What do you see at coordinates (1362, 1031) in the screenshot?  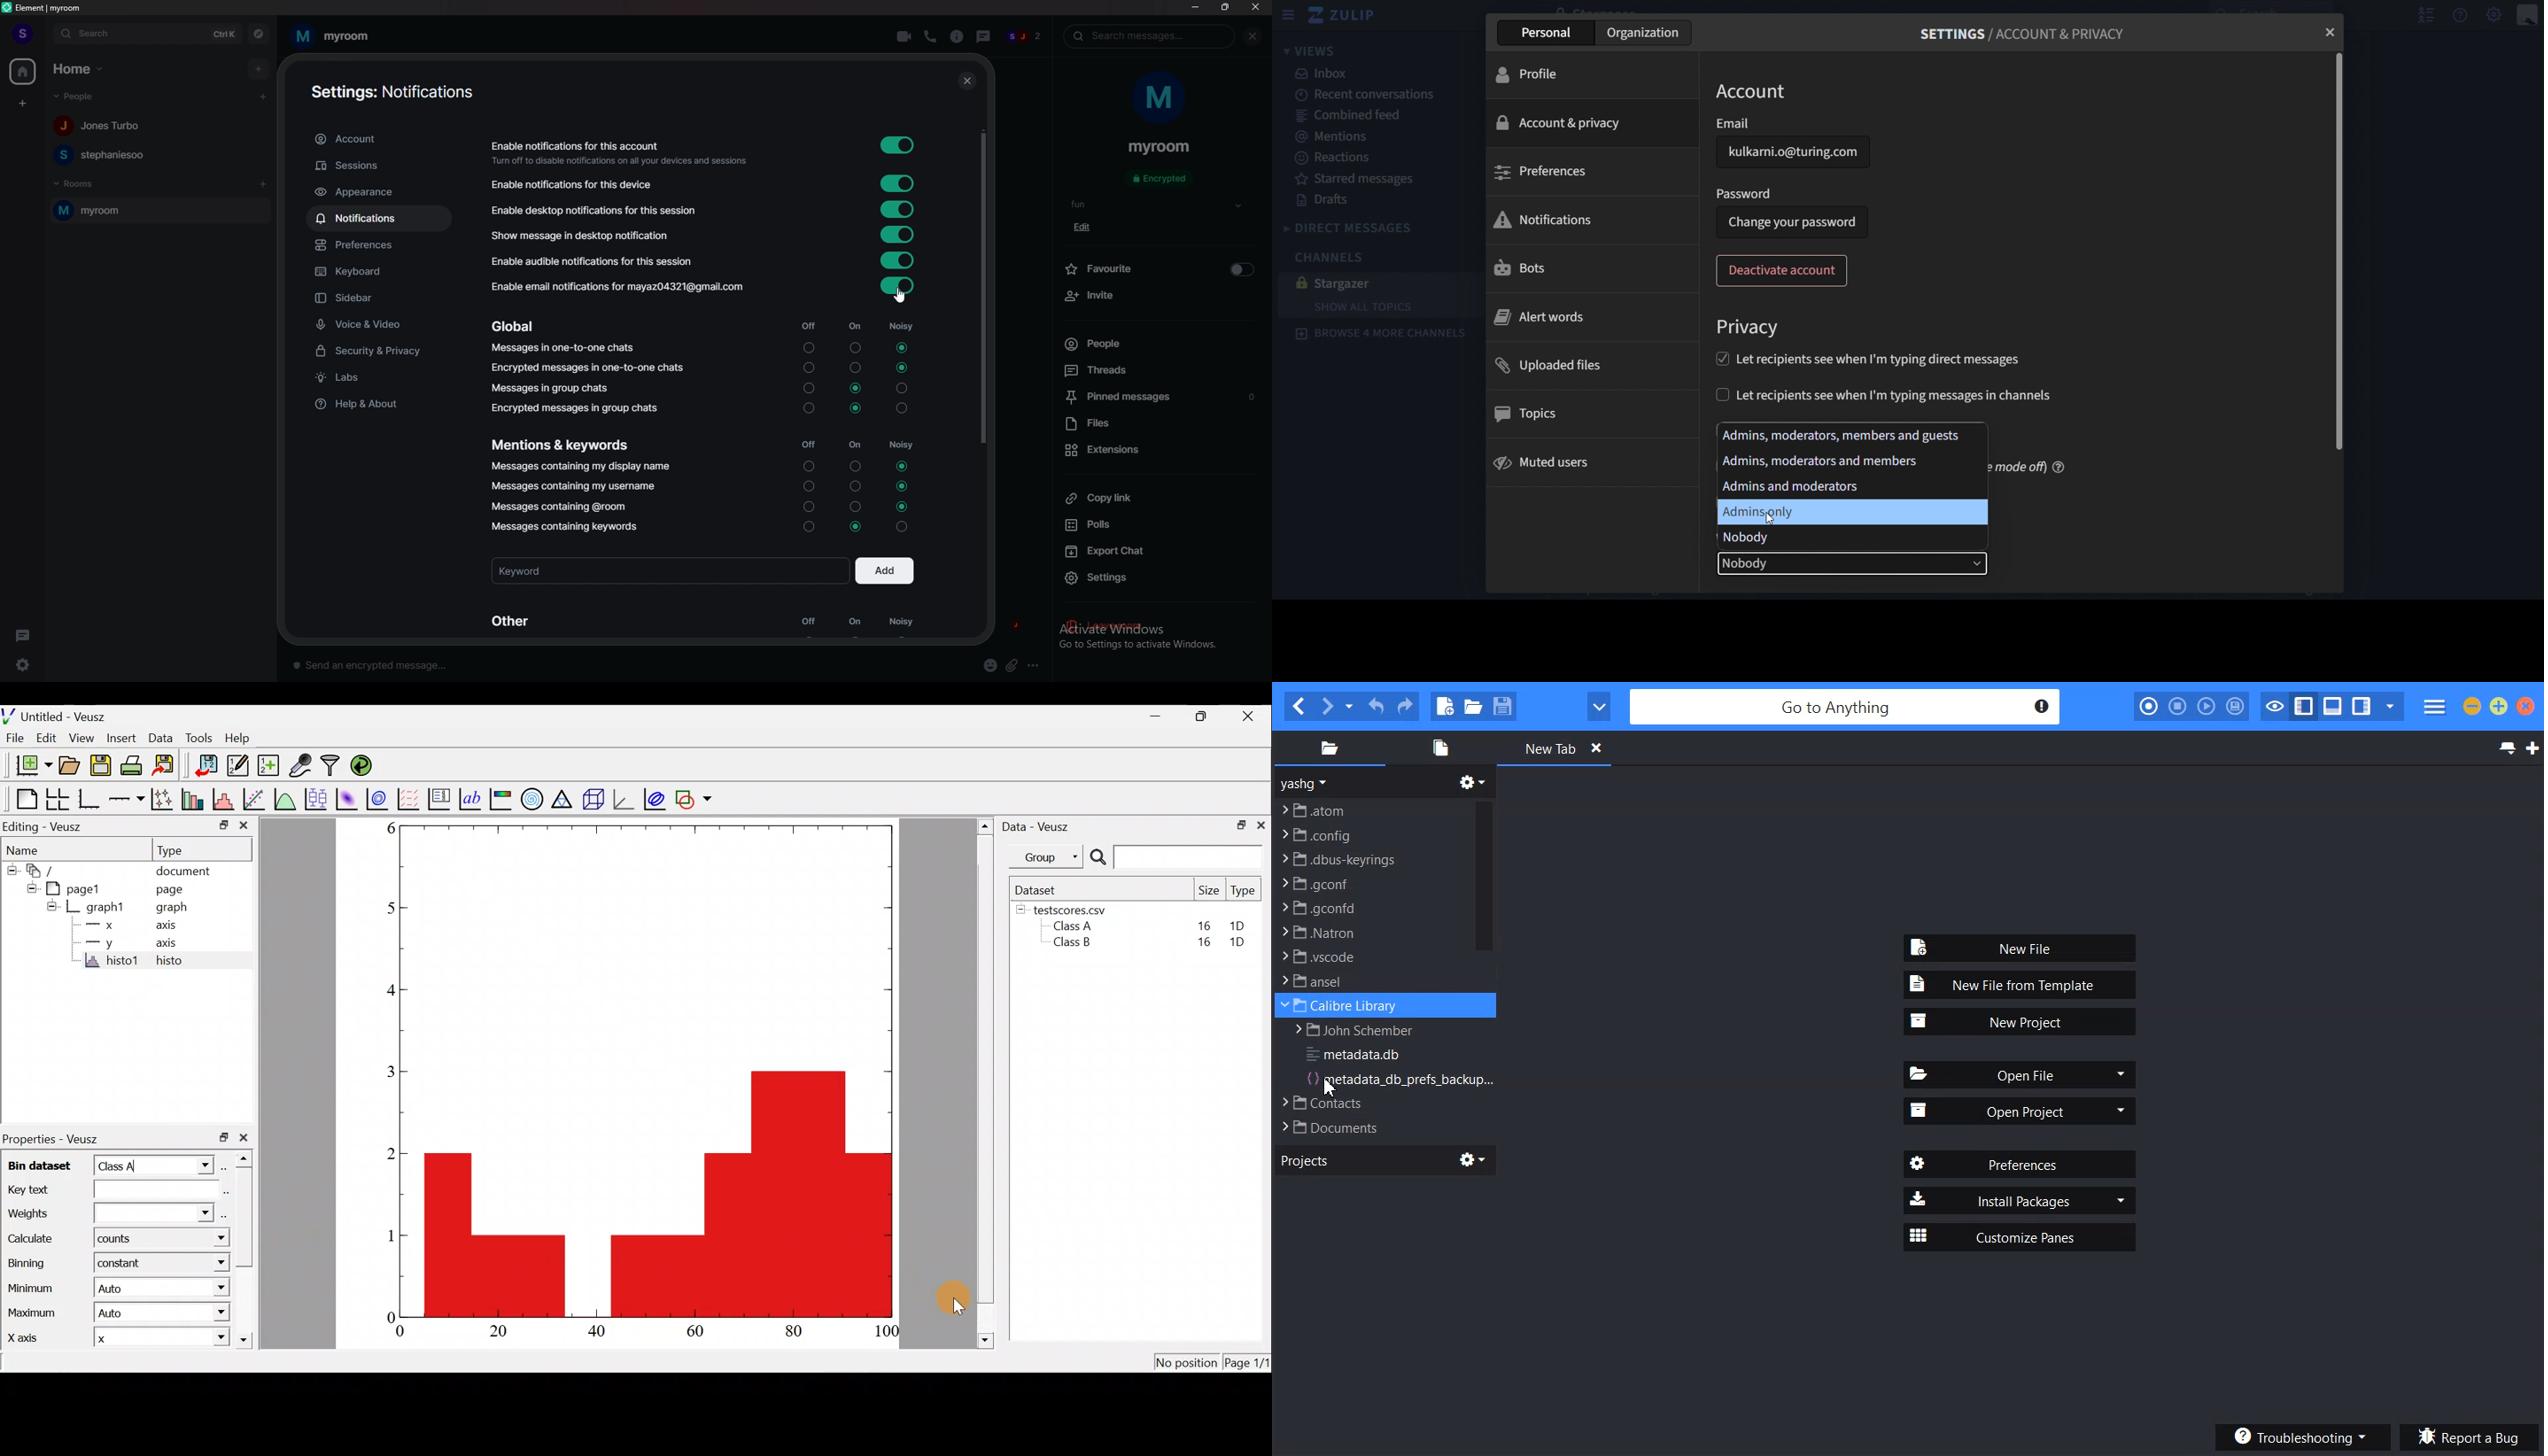 I see `File` at bounding box center [1362, 1031].